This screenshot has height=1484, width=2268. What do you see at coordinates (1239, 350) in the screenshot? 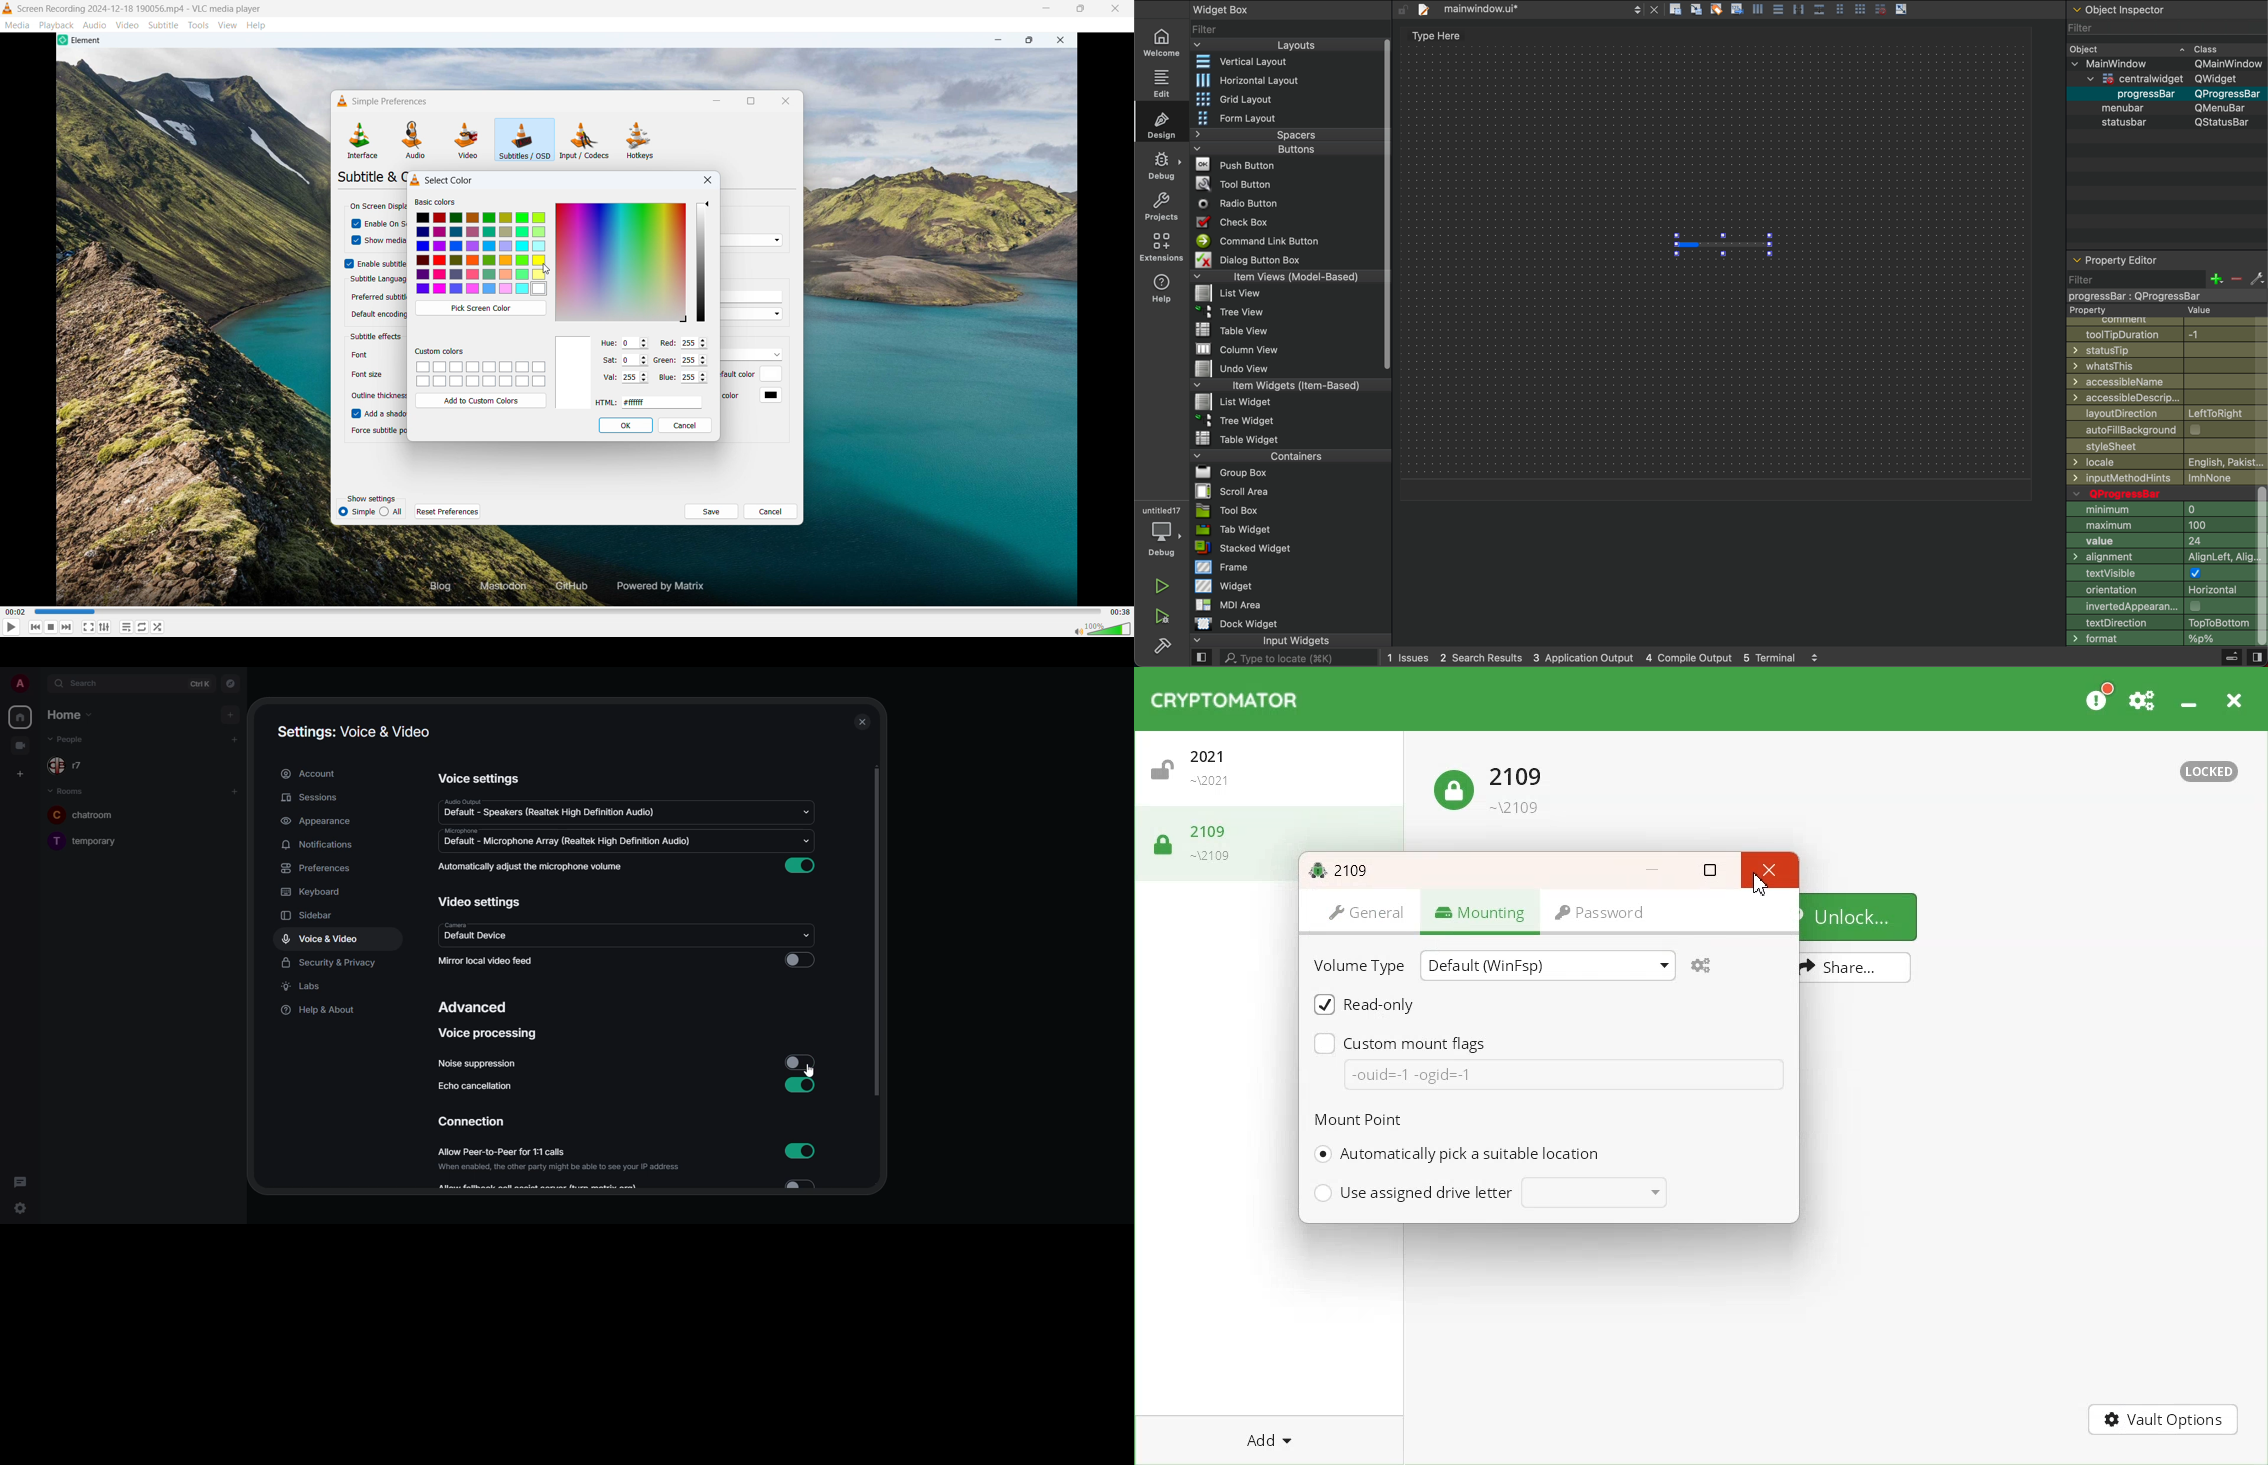
I see `File` at bounding box center [1239, 350].